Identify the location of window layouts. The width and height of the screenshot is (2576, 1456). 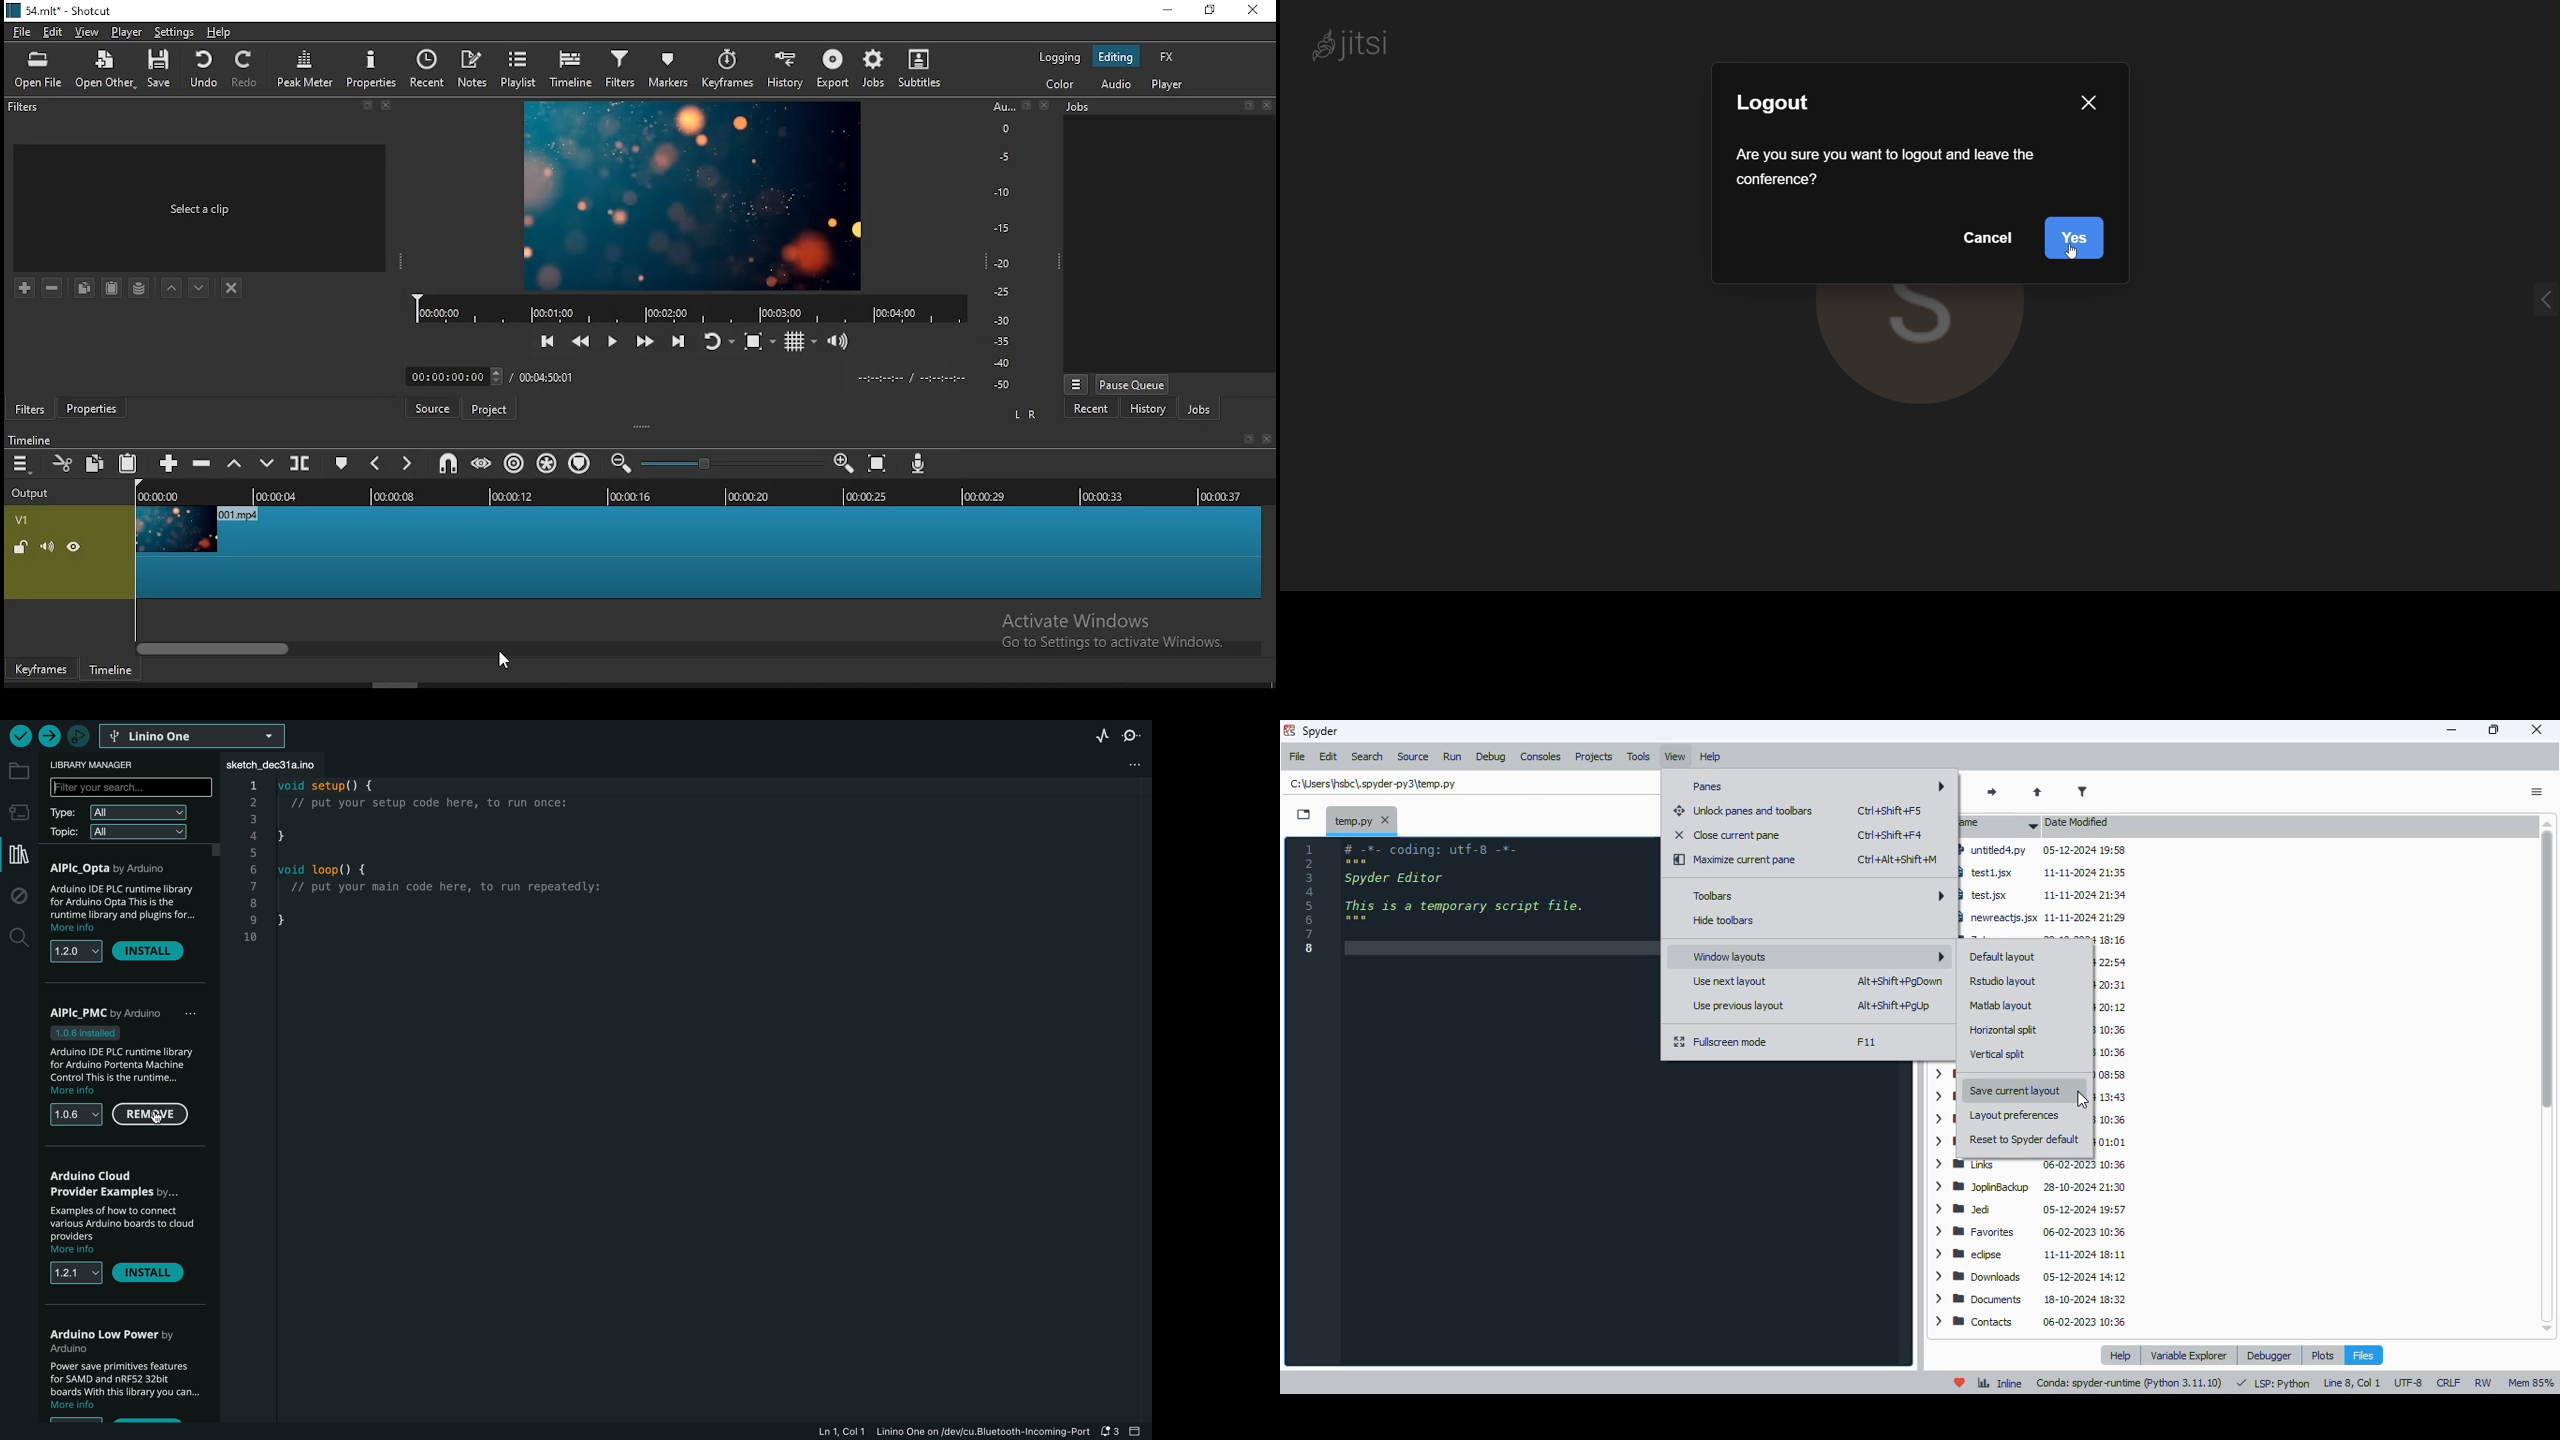
(1817, 957).